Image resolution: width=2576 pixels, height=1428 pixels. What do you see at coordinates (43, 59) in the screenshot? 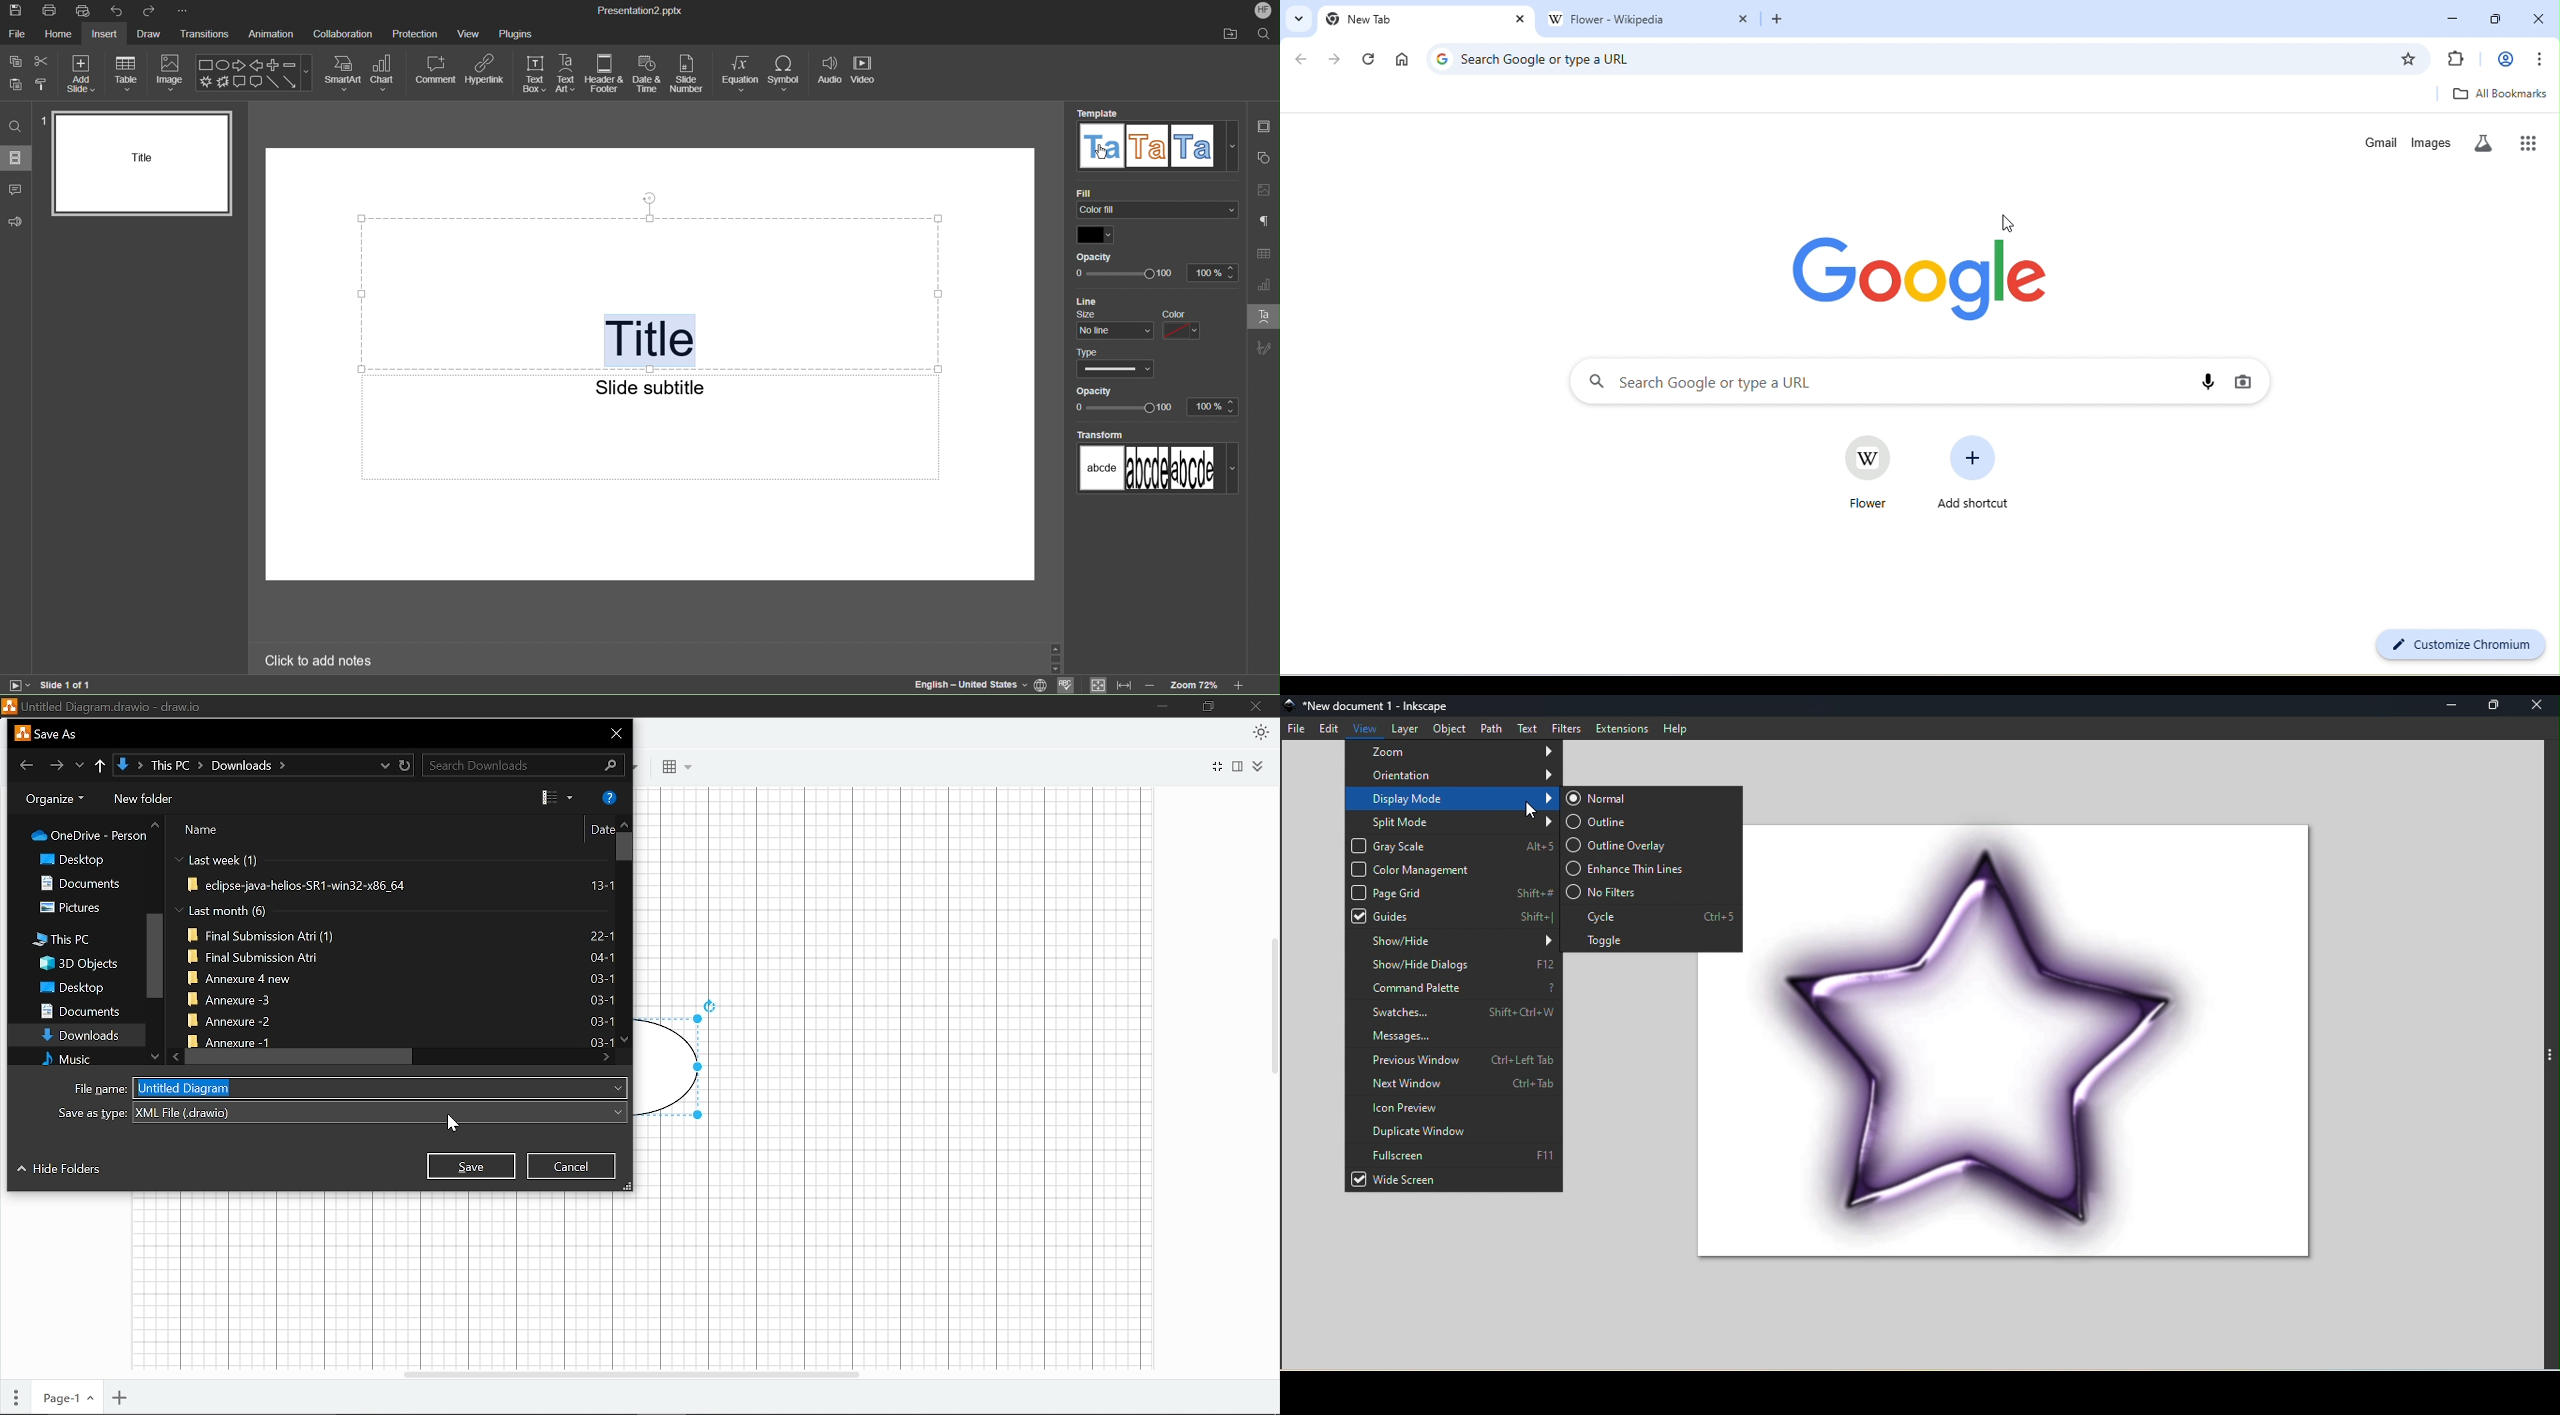
I see `cut` at bounding box center [43, 59].